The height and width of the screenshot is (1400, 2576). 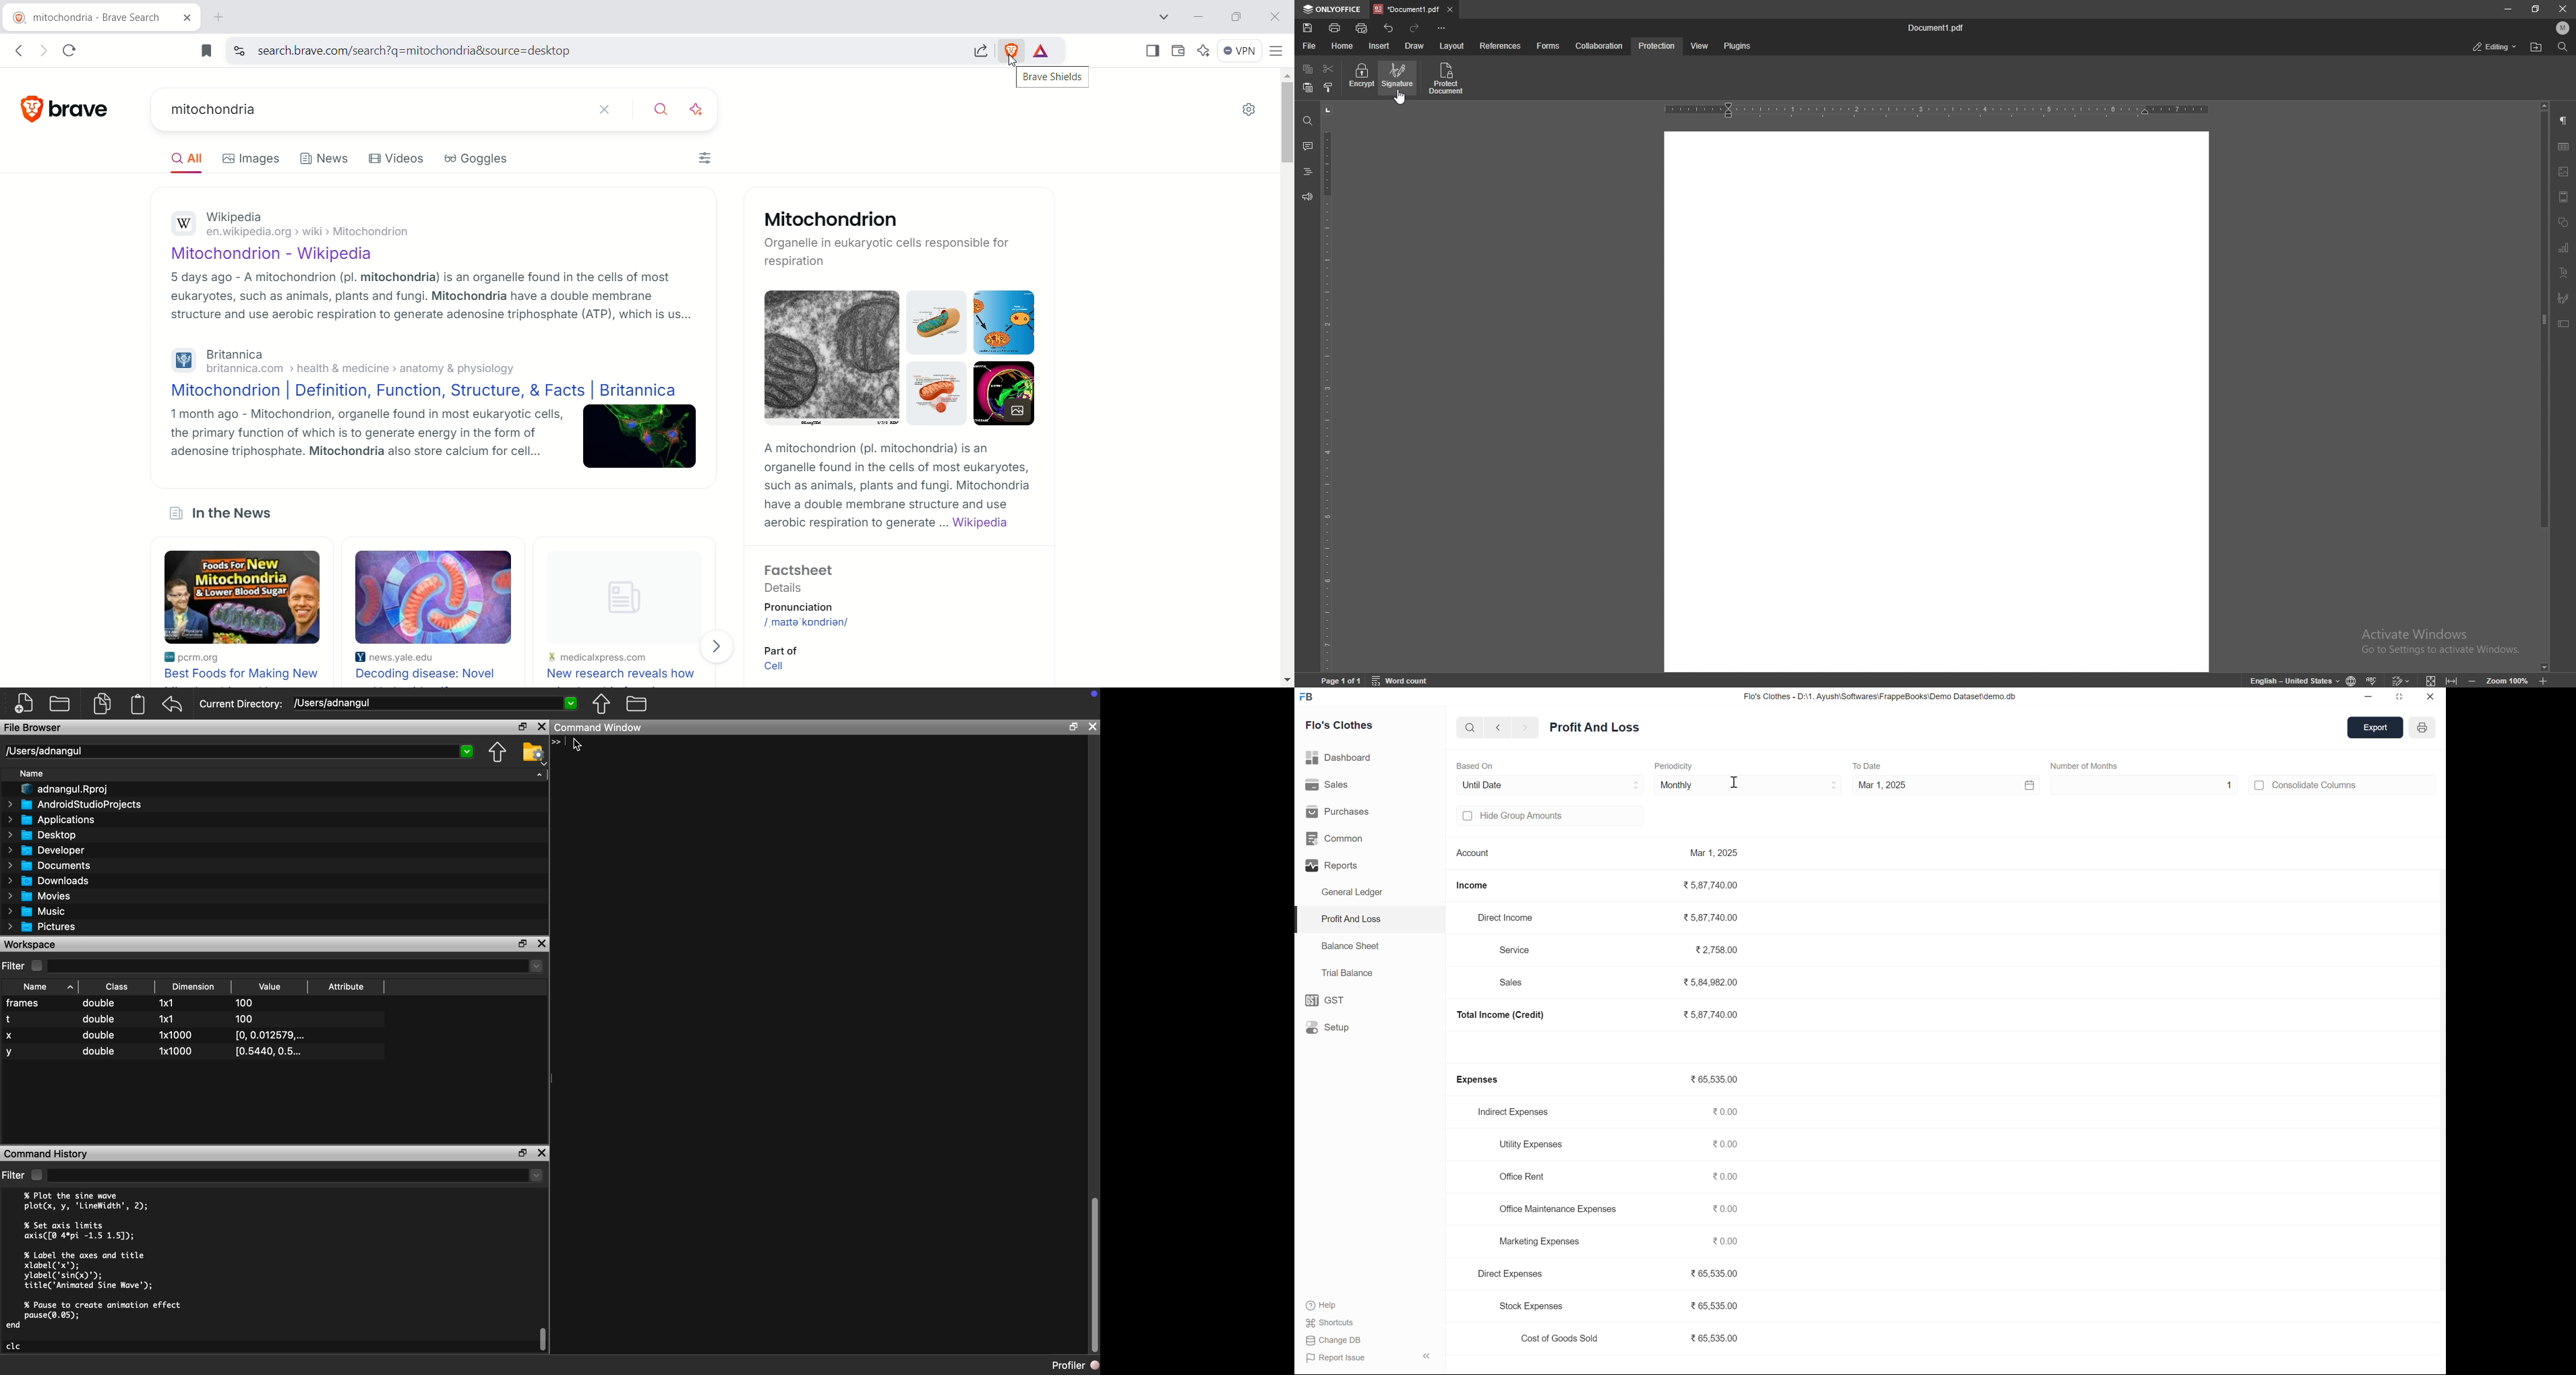 I want to click on Attribute, so click(x=347, y=987).